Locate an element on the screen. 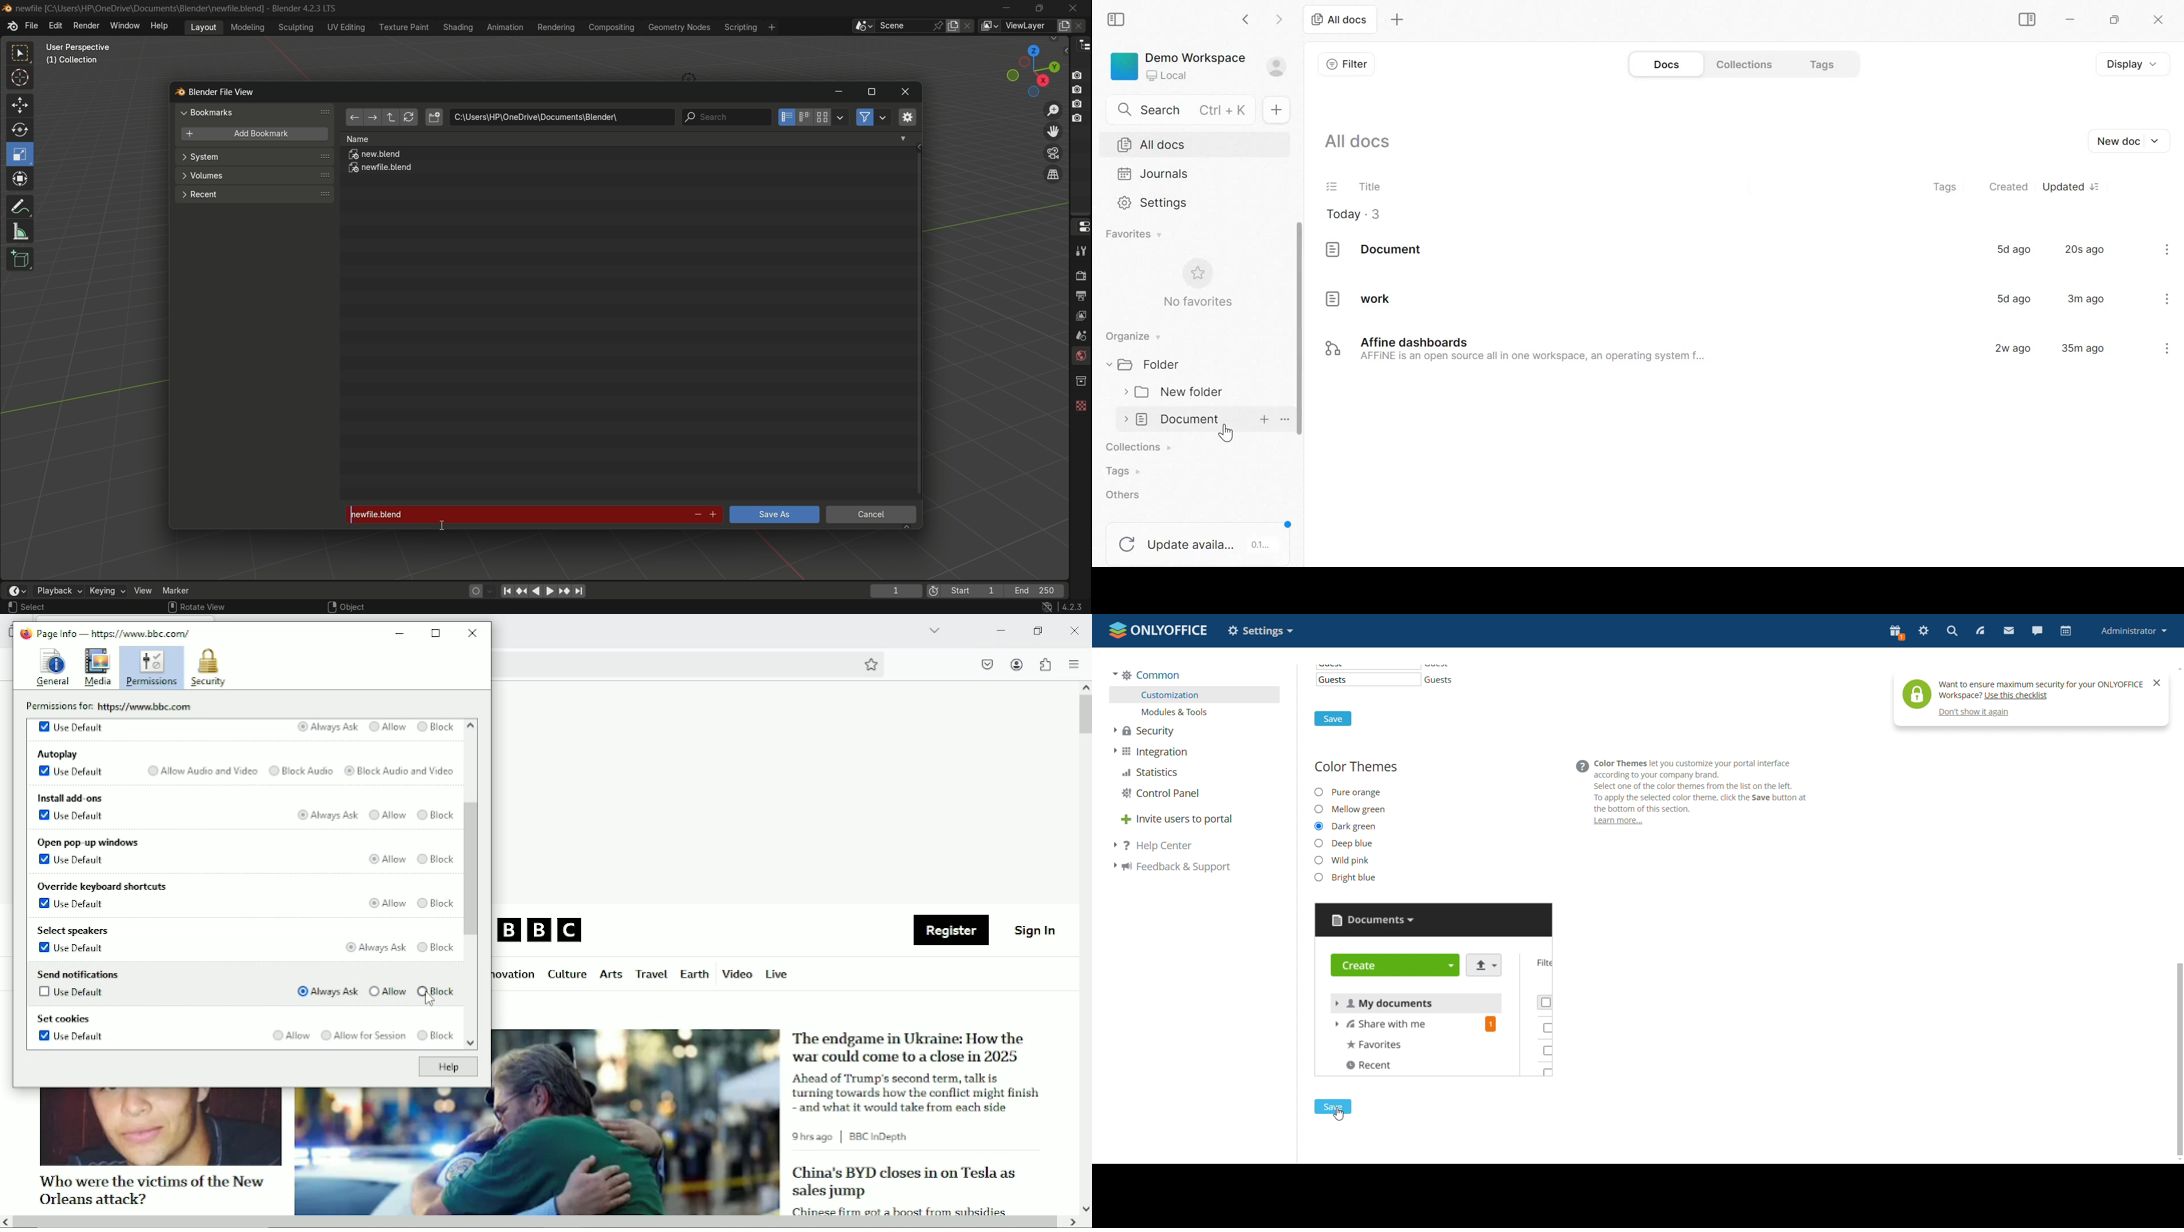  parent directory is located at coordinates (392, 117).